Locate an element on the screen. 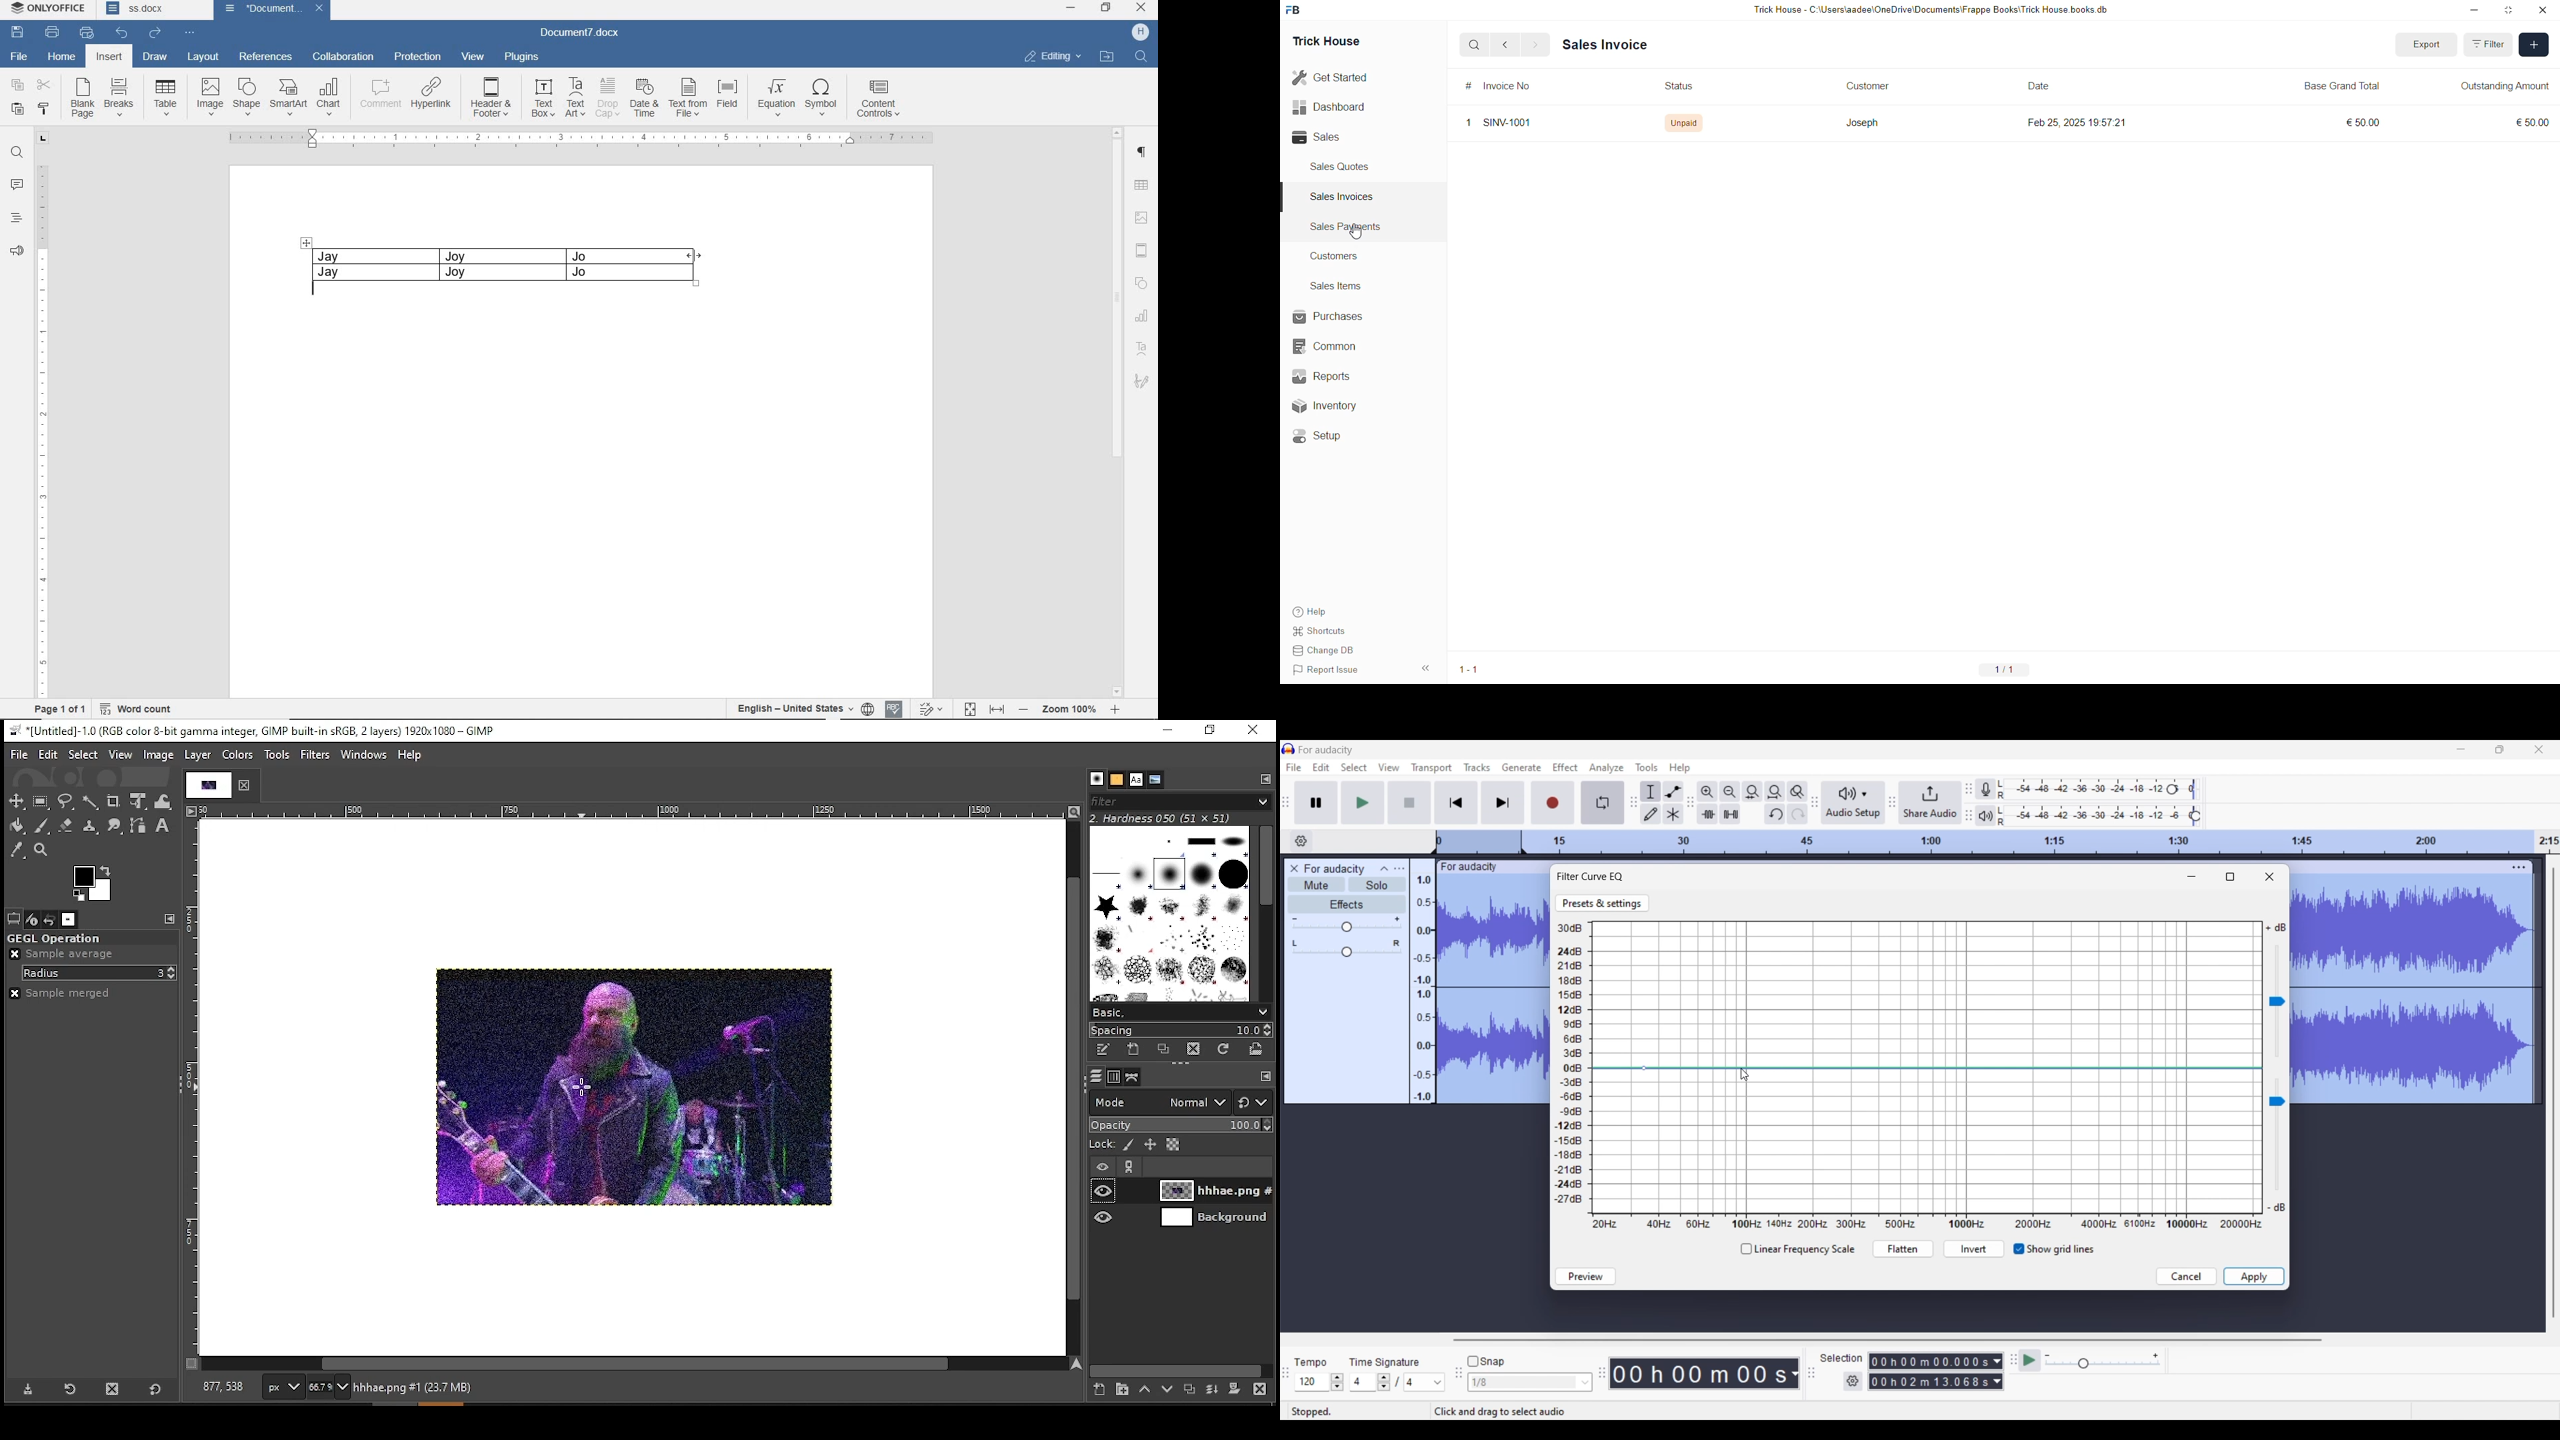 This screenshot has width=2576, height=1456. Change playback speed is located at coordinates (2102, 1364).